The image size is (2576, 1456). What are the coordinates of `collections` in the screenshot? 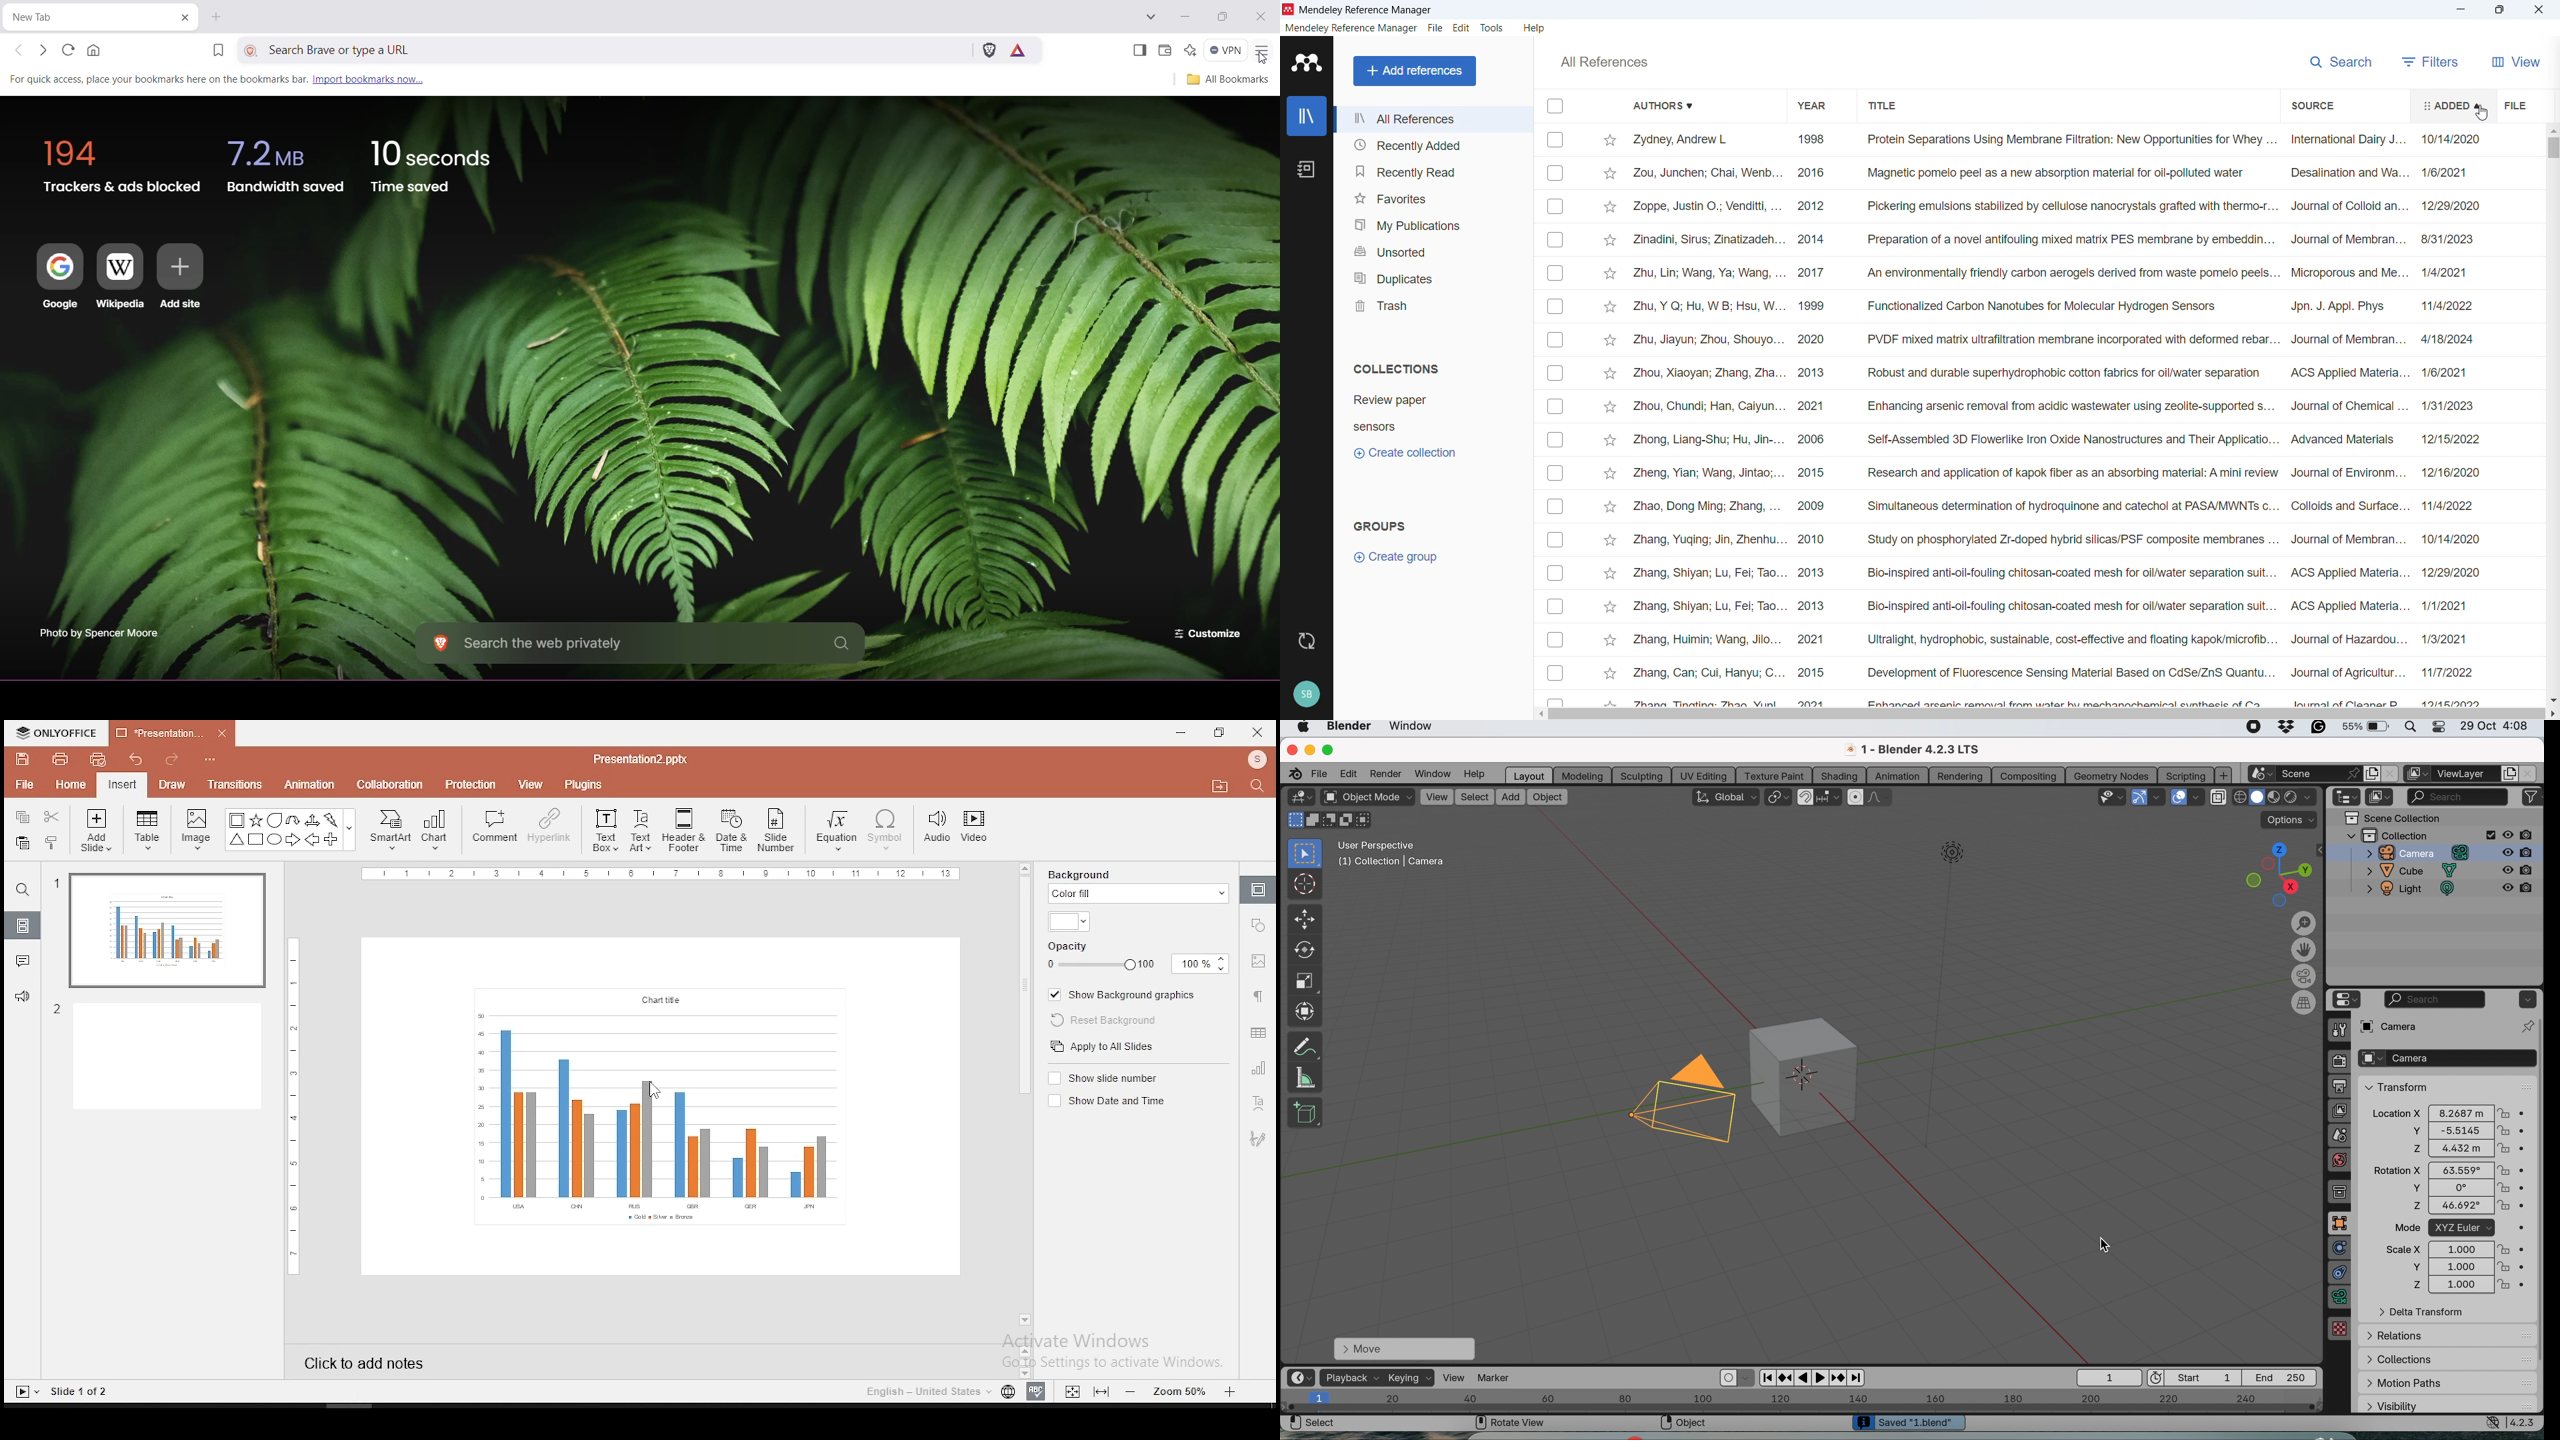 It's located at (2405, 1357).